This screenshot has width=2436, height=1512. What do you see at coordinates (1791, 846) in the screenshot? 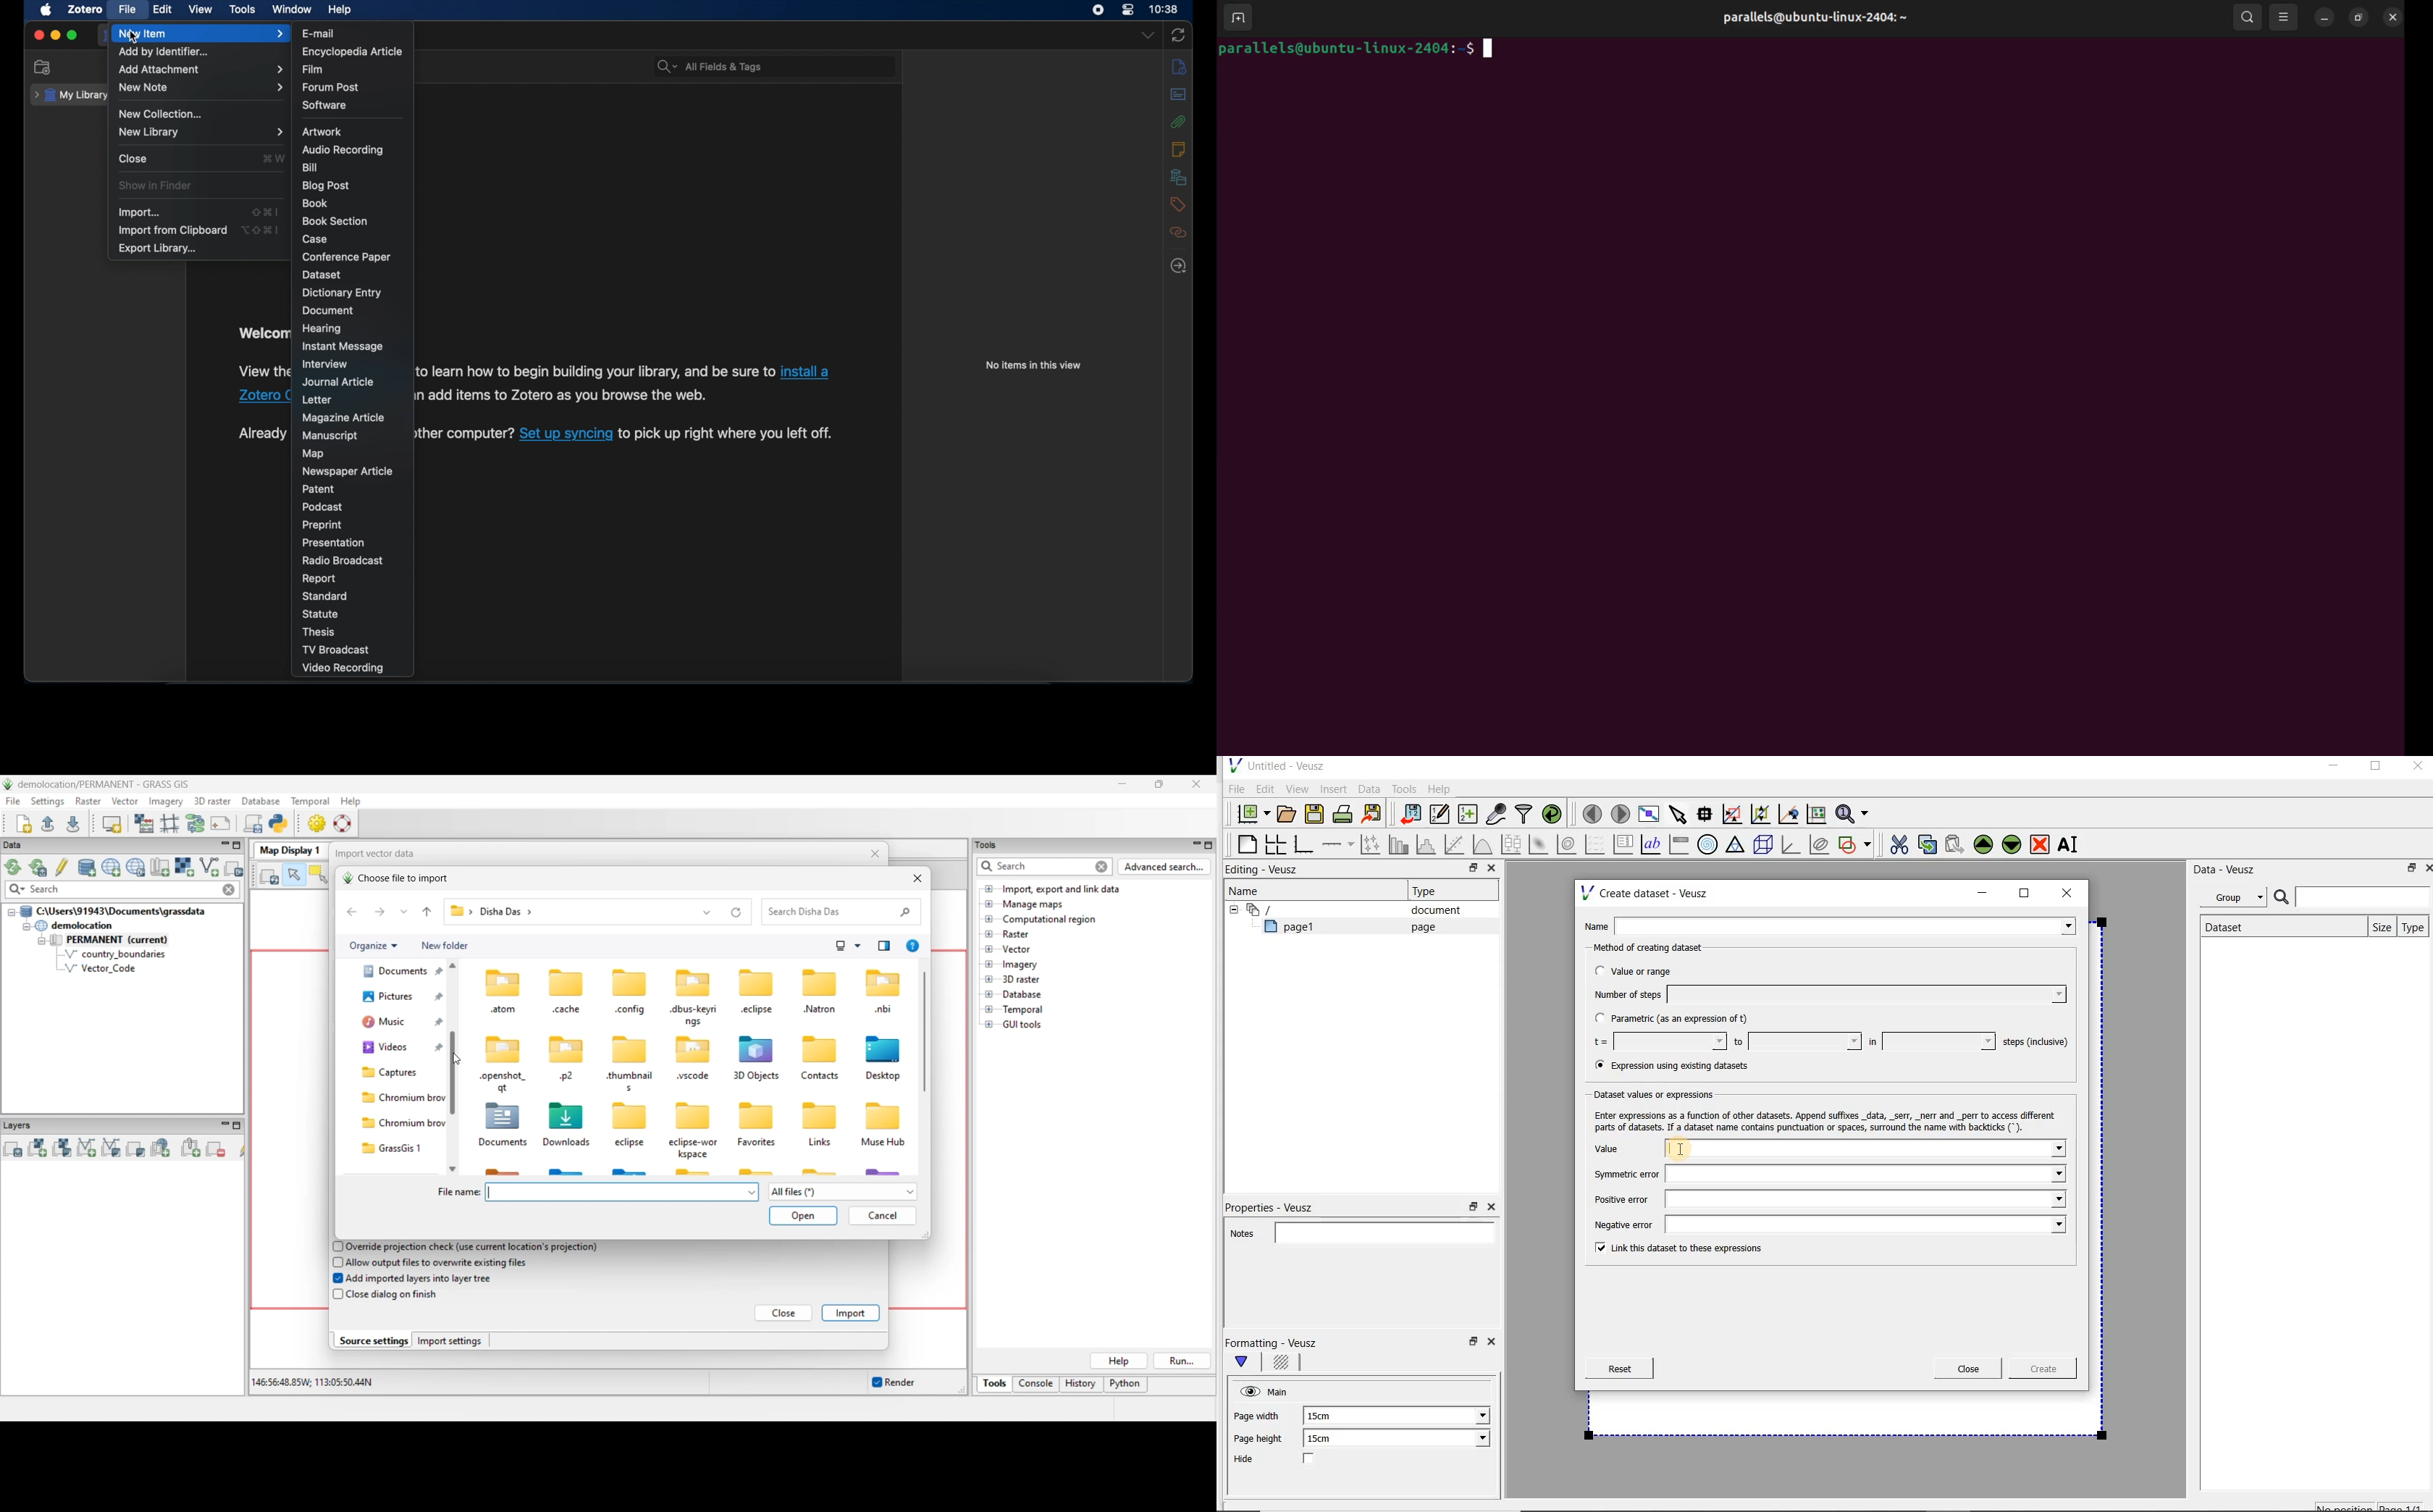
I see `3d graph` at bounding box center [1791, 846].